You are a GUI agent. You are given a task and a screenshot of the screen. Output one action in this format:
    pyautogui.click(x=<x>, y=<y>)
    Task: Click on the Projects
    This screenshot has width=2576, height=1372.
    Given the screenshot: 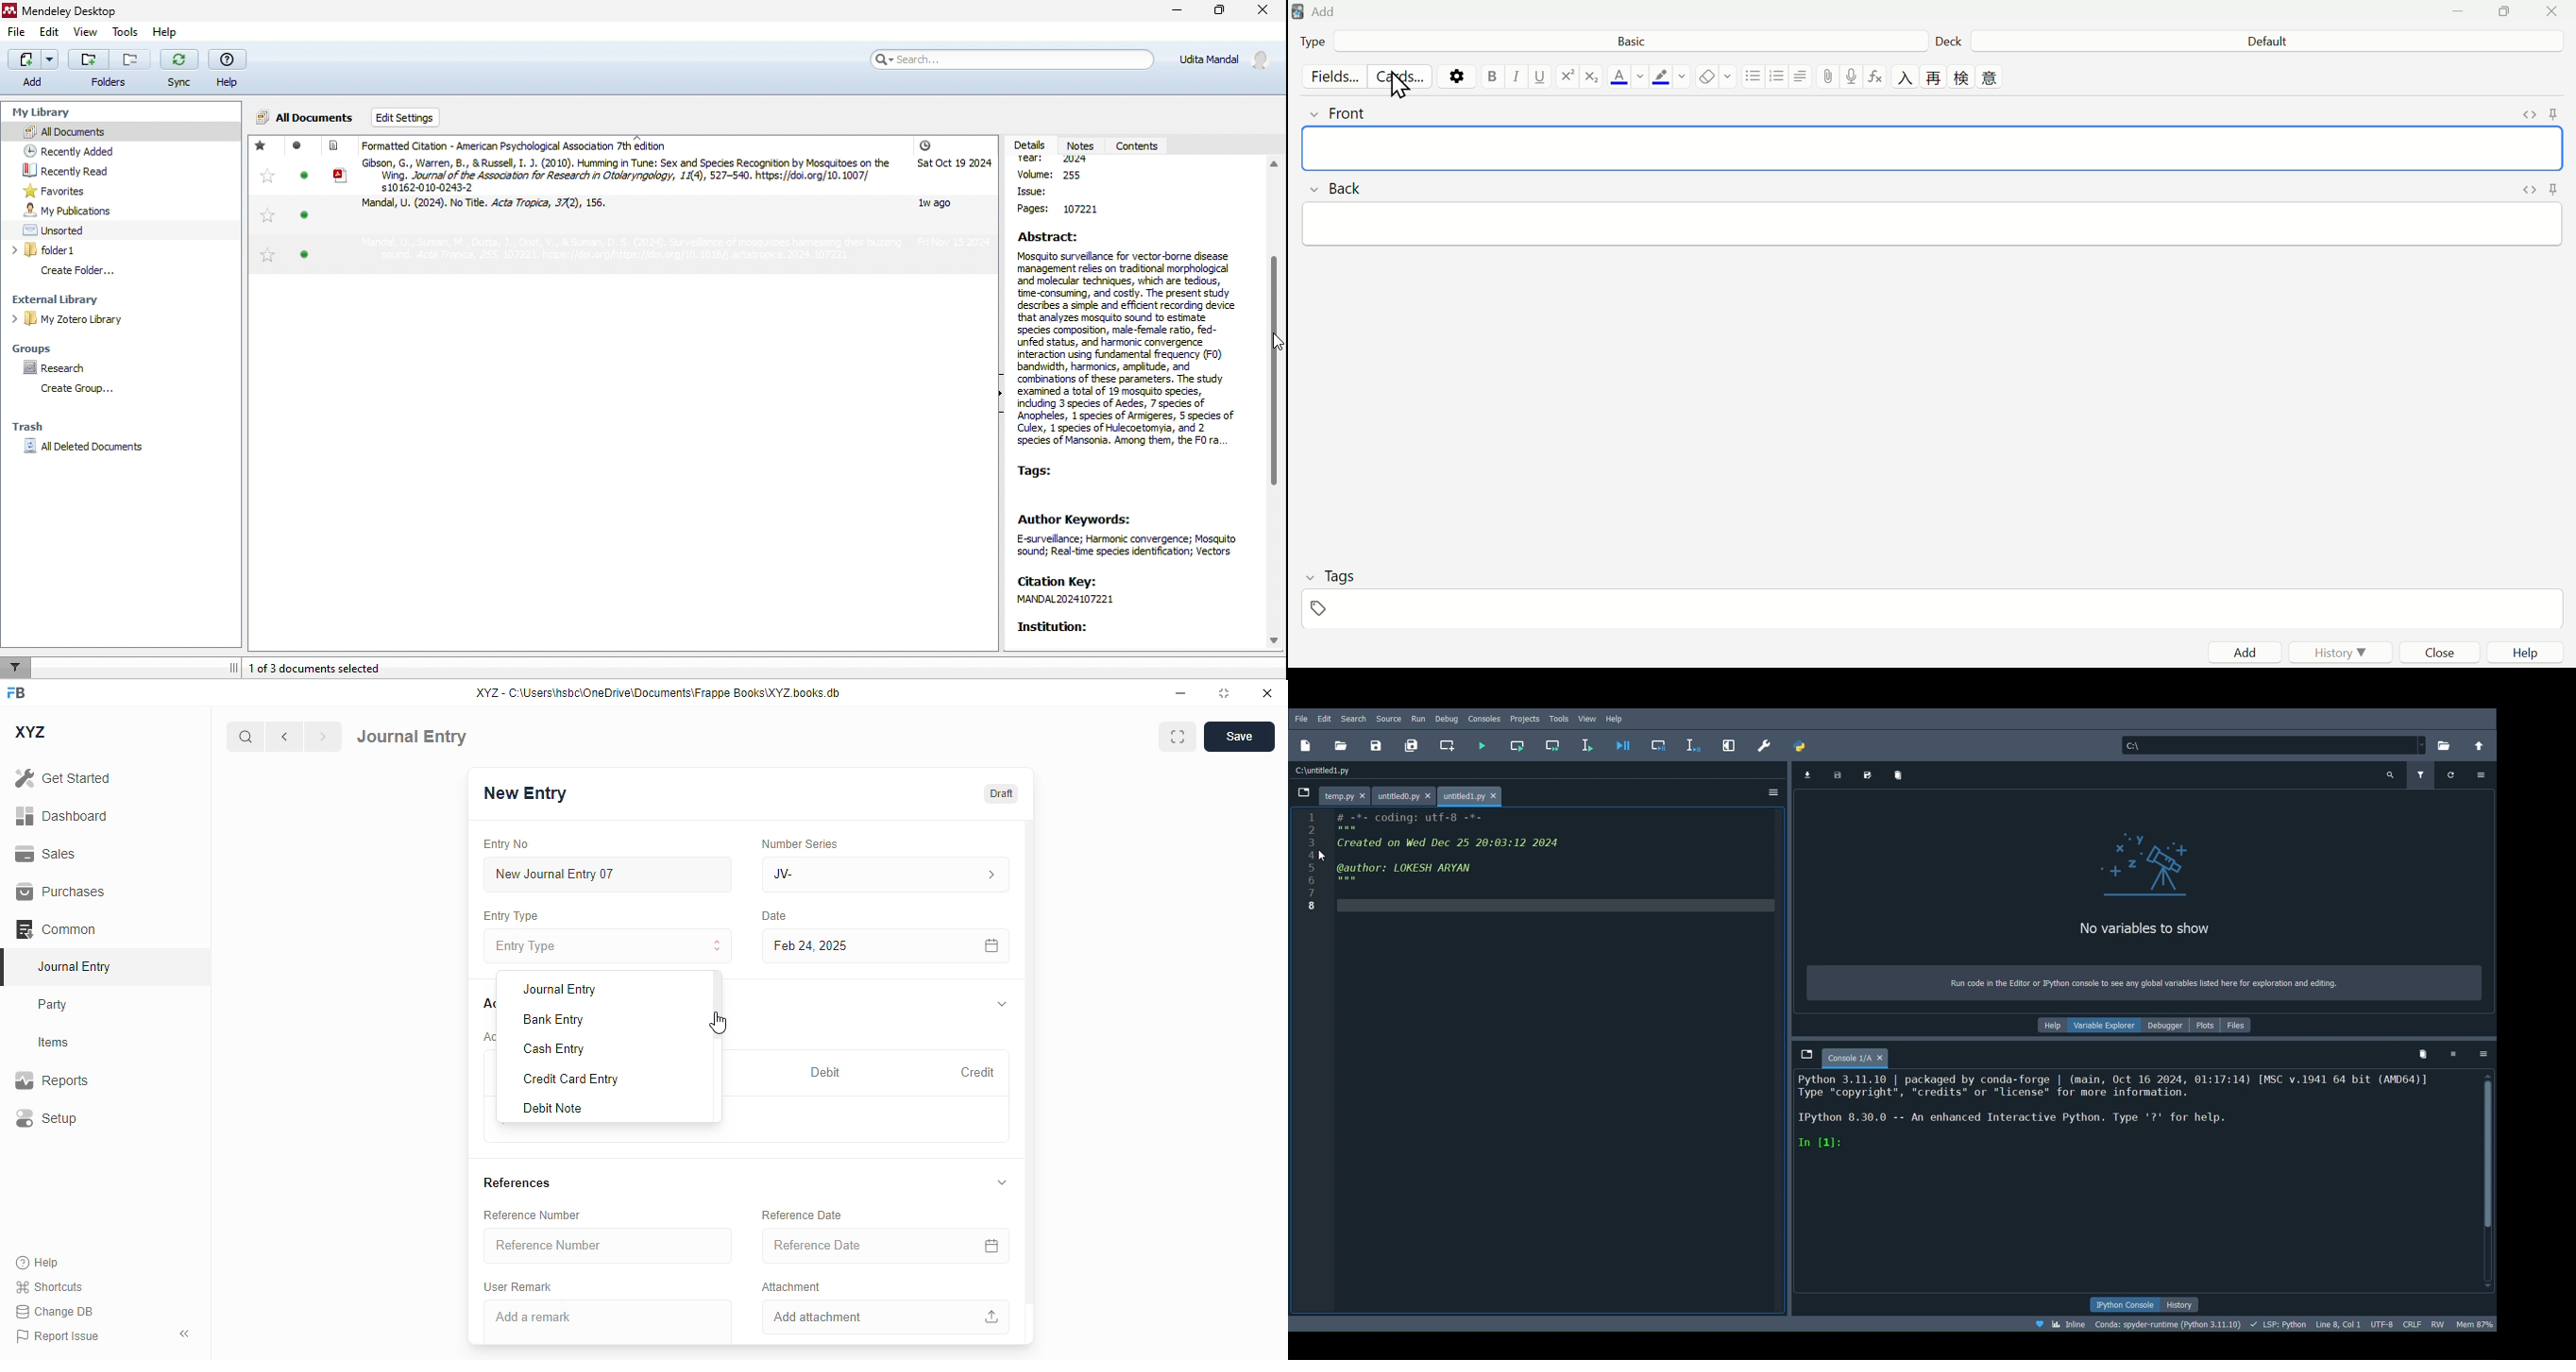 What is the action you would take?
    pyautogui.click(x=1525, y=719)
    